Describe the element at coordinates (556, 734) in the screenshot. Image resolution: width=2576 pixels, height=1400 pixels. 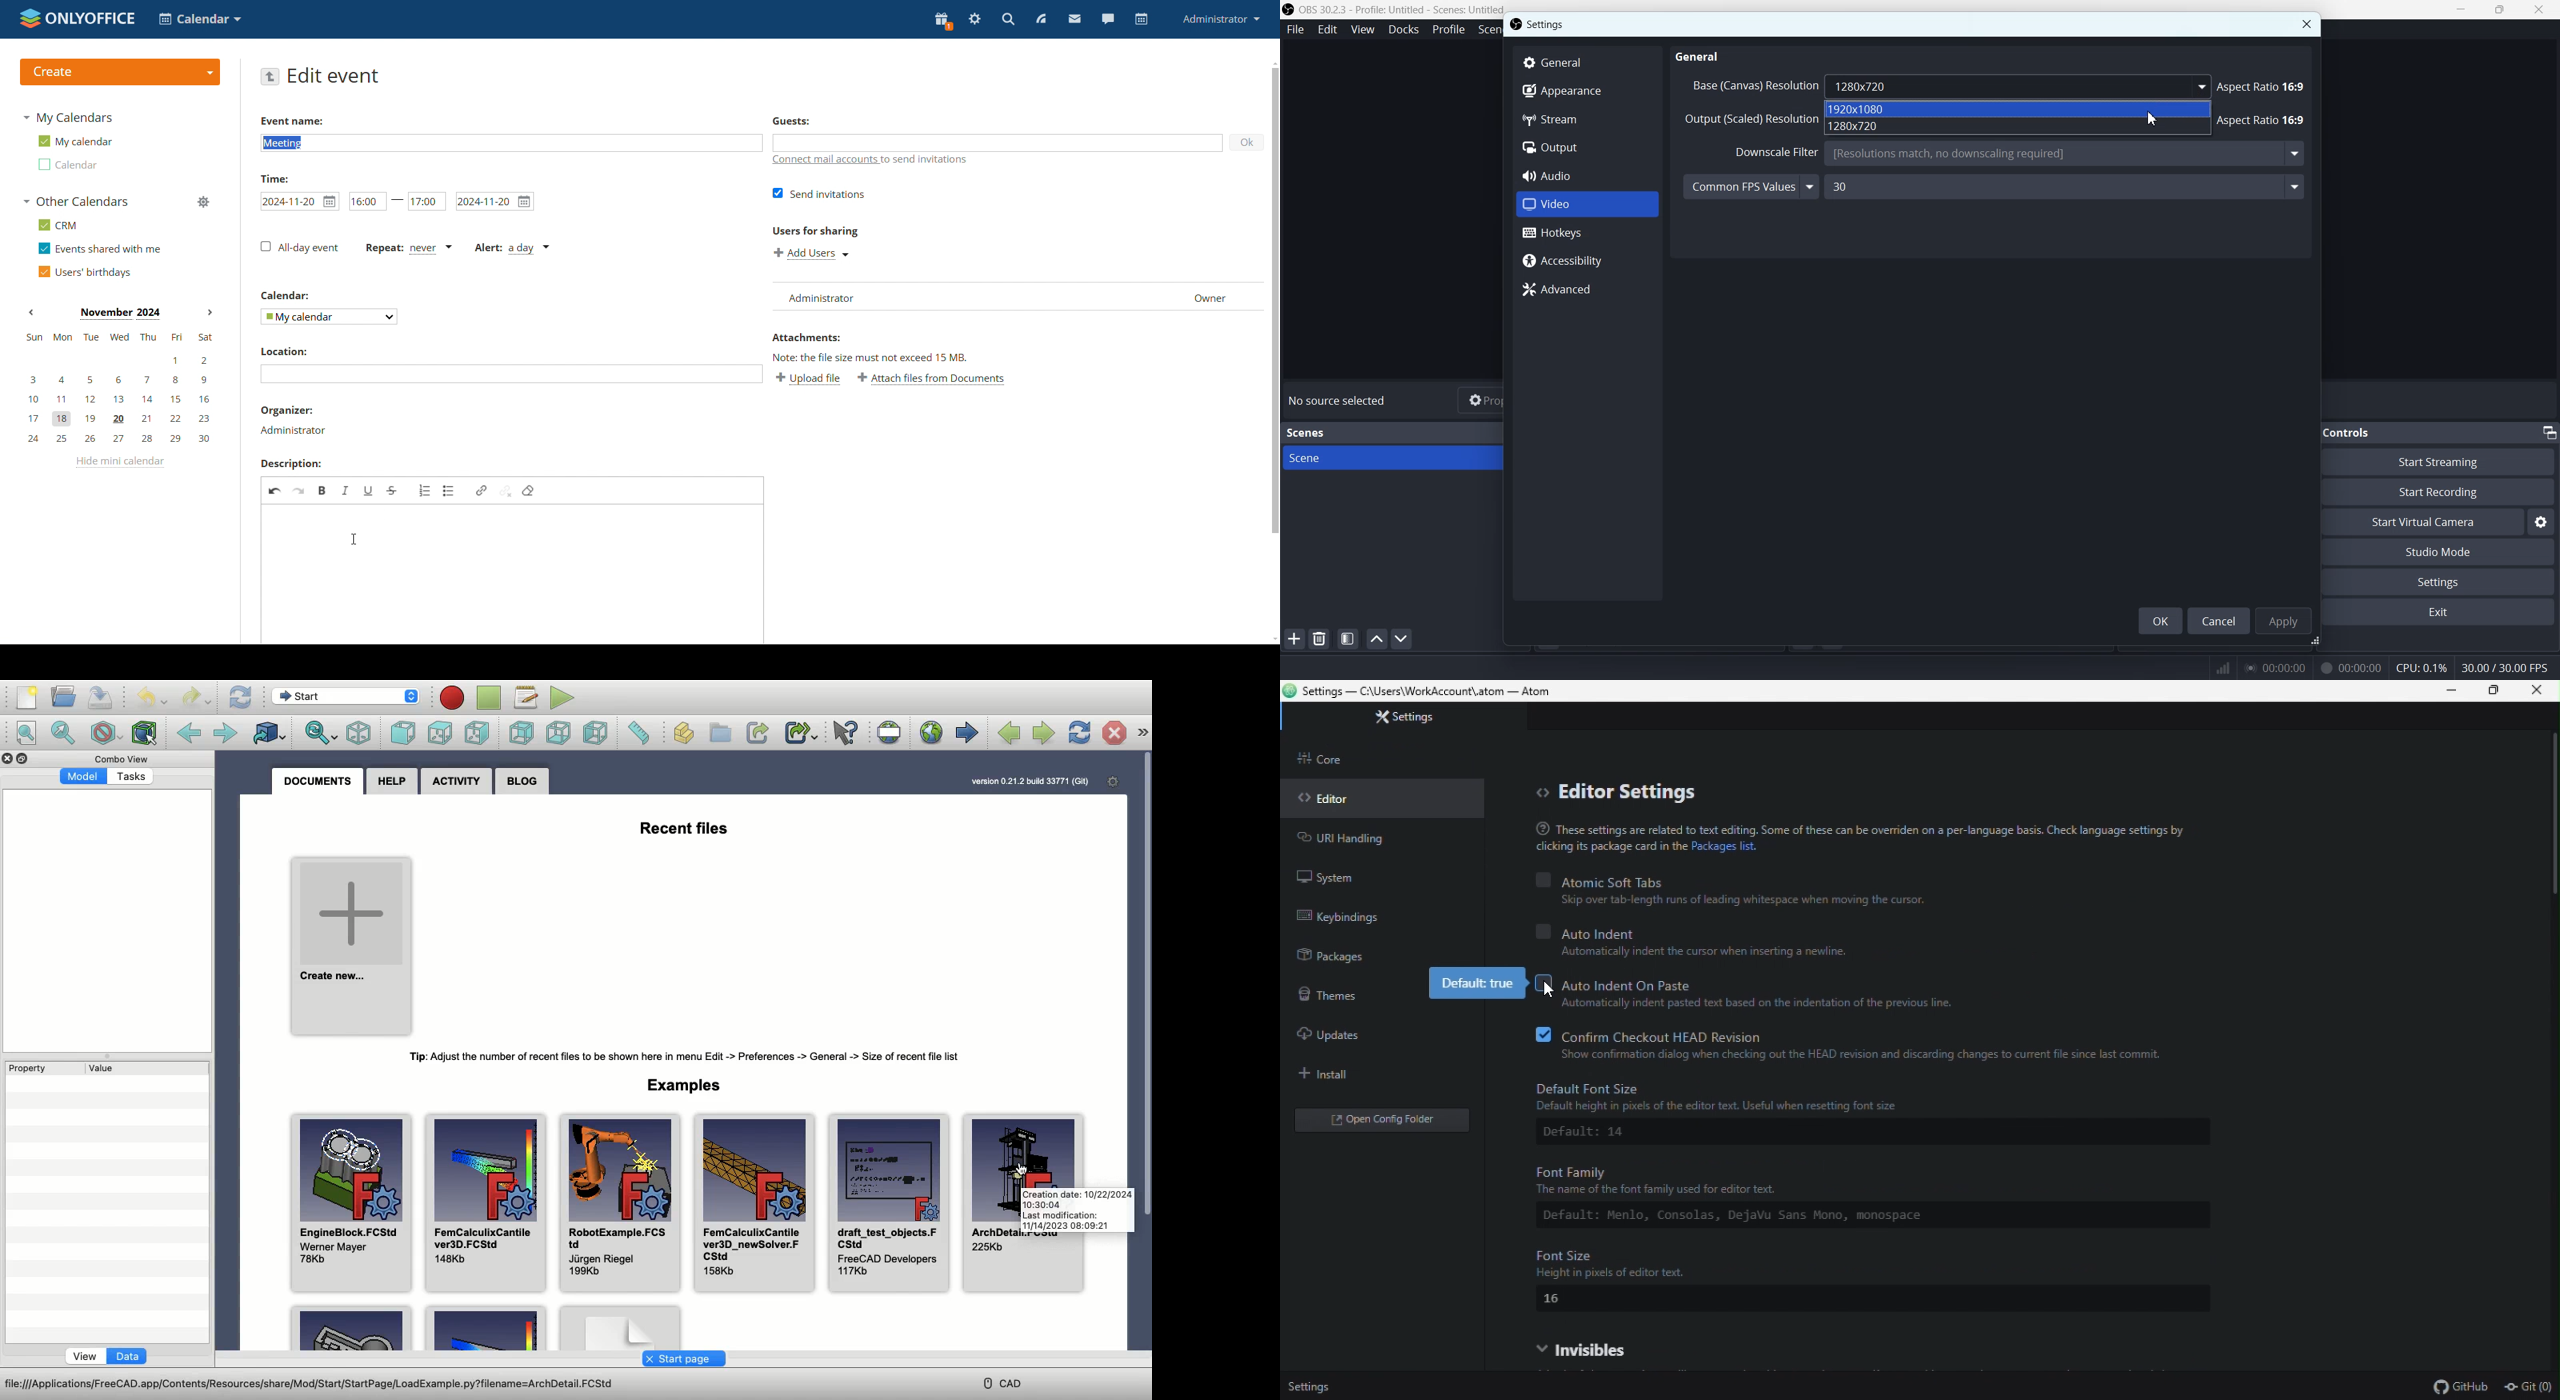
I see `Bottom` at that location.